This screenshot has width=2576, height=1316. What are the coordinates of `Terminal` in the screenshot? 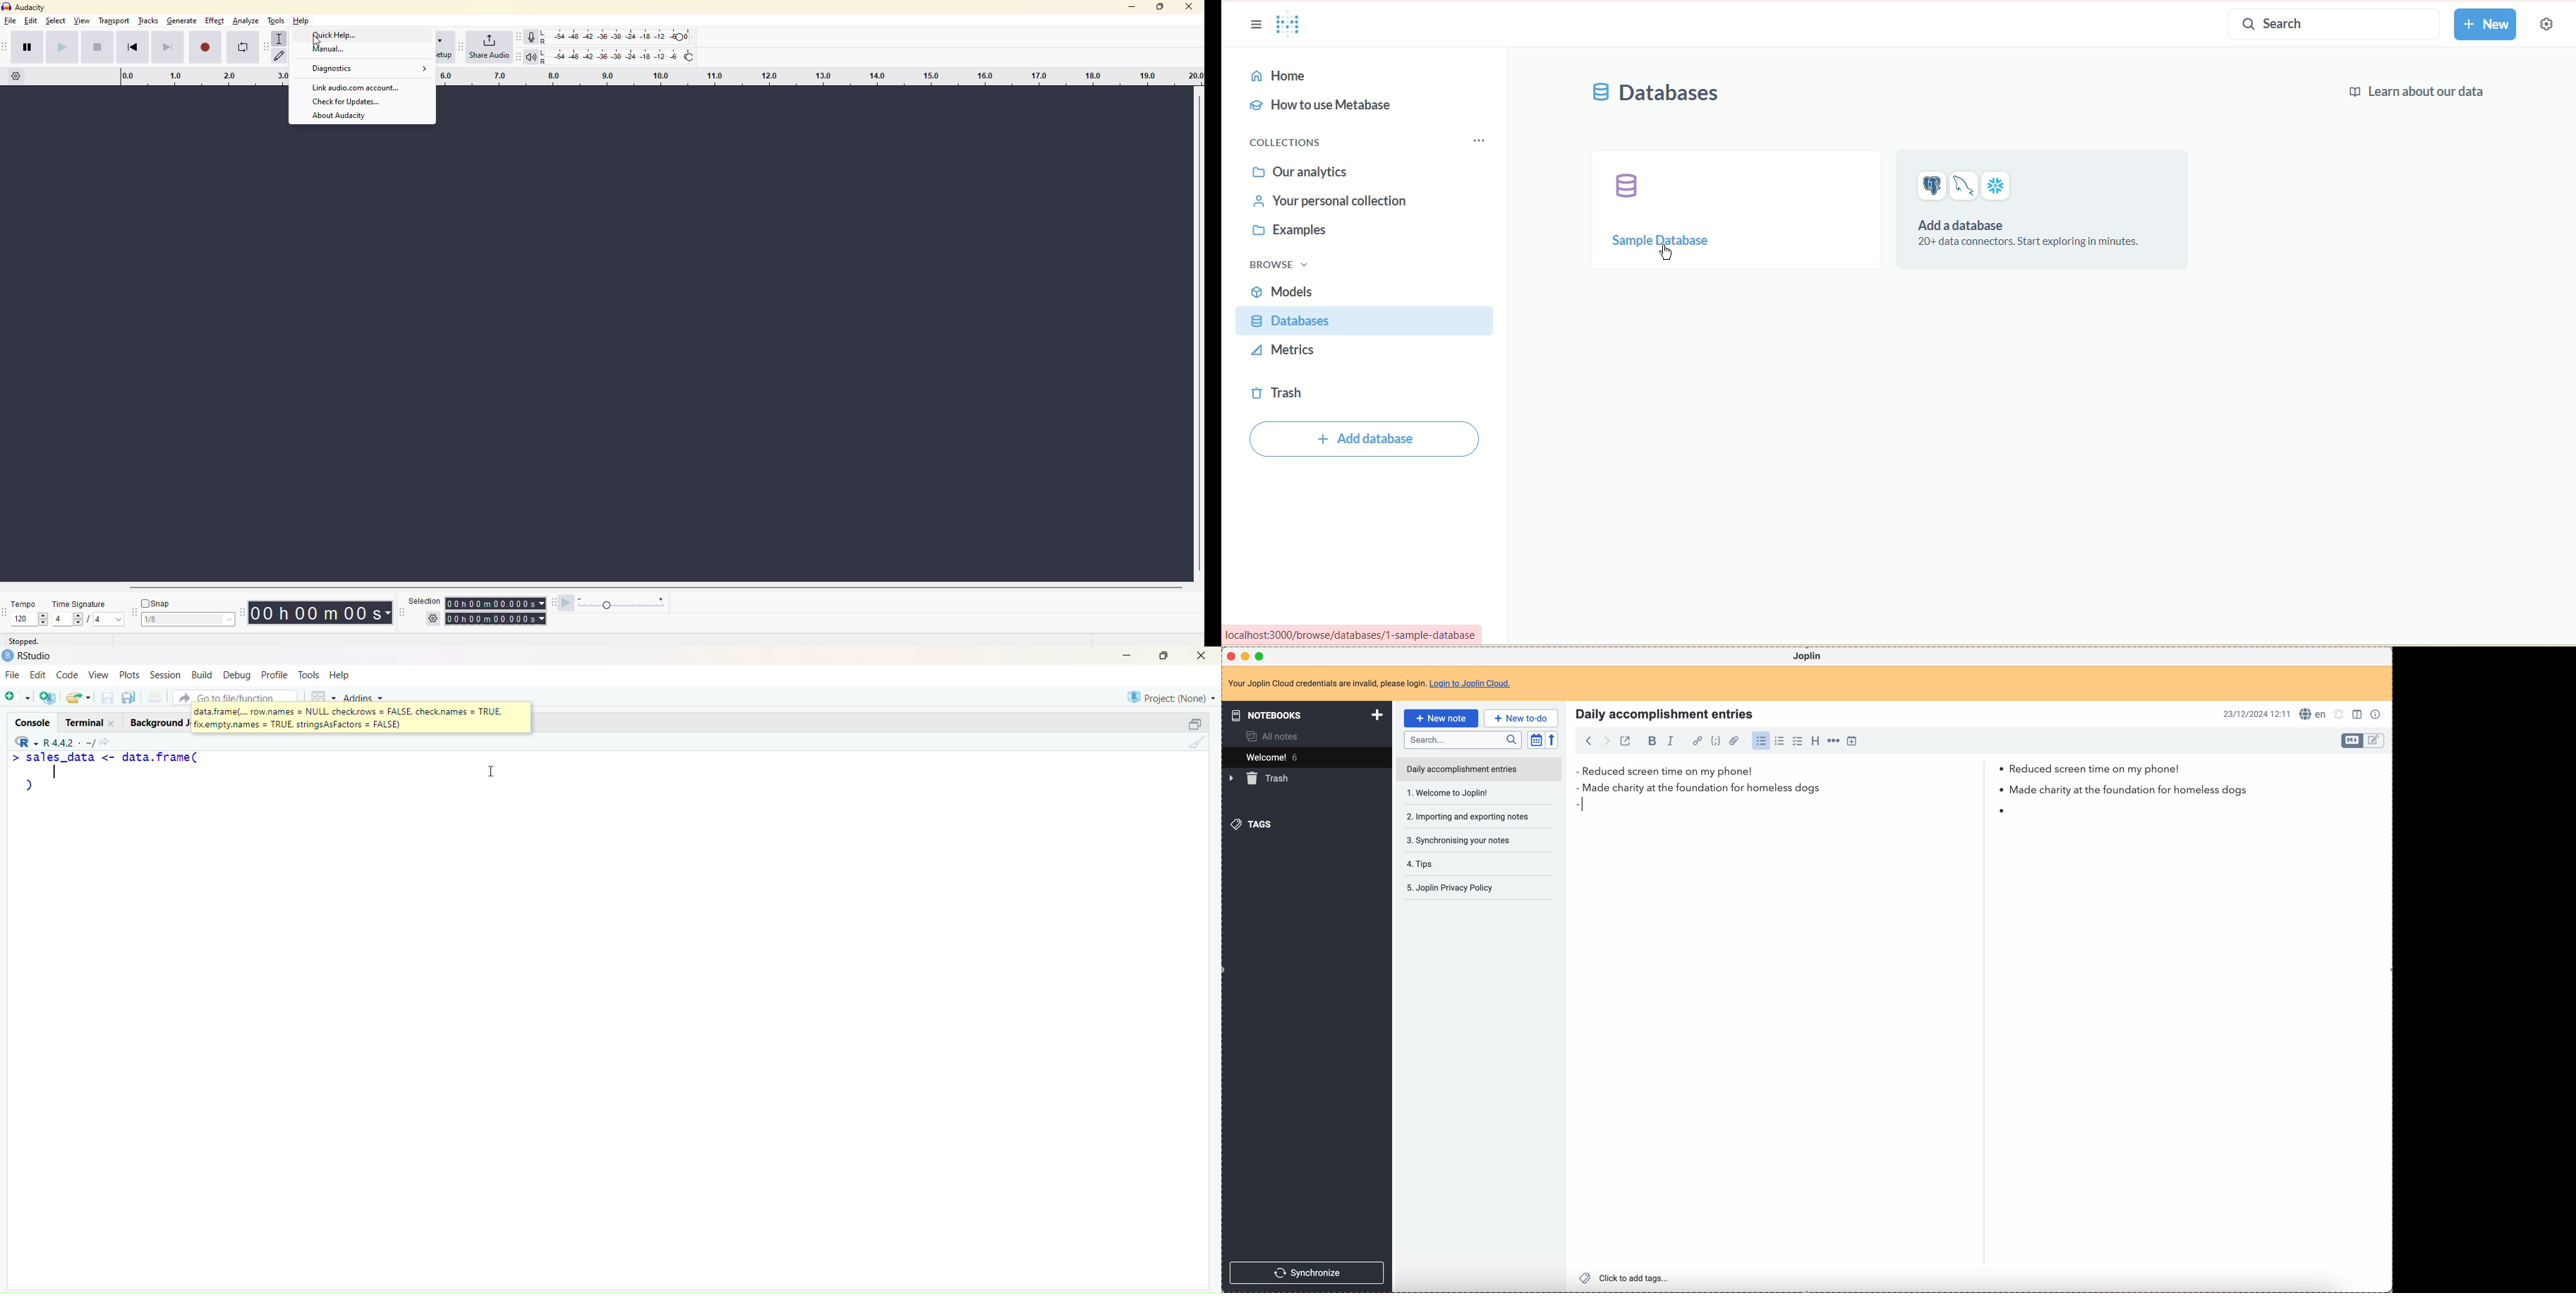 It's located at (87, 722).